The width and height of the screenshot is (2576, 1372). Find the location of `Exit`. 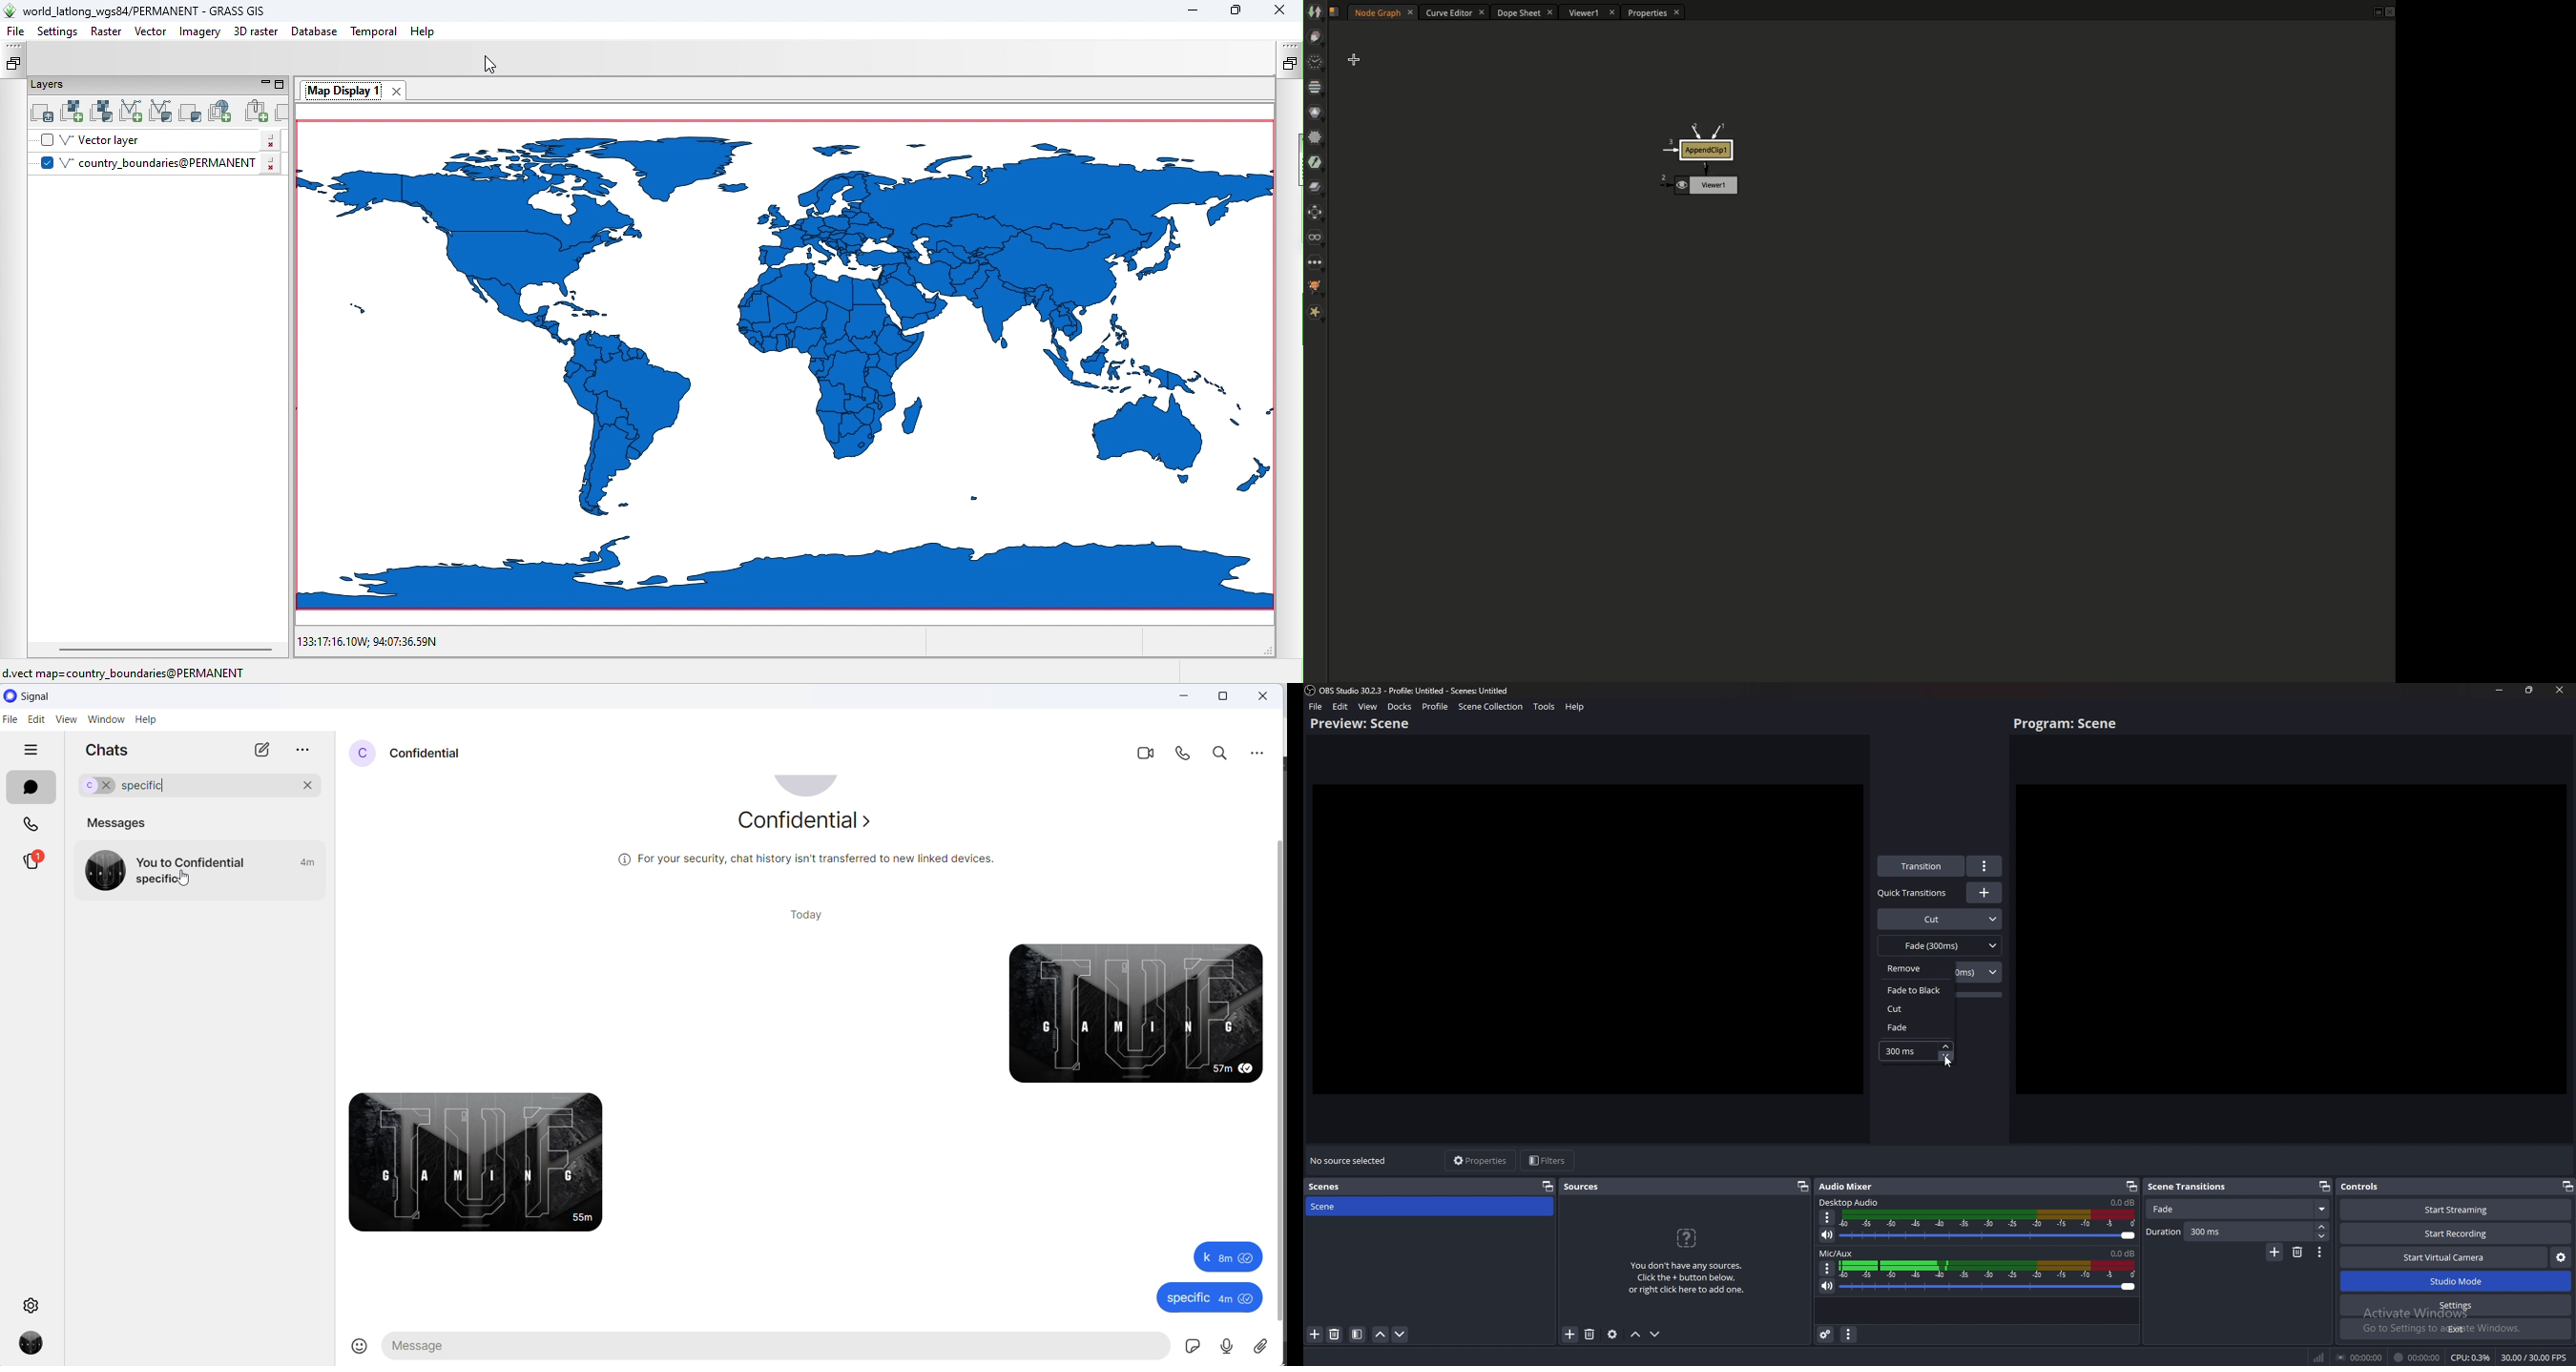

Exit is located at coordinates (2456, 1329).